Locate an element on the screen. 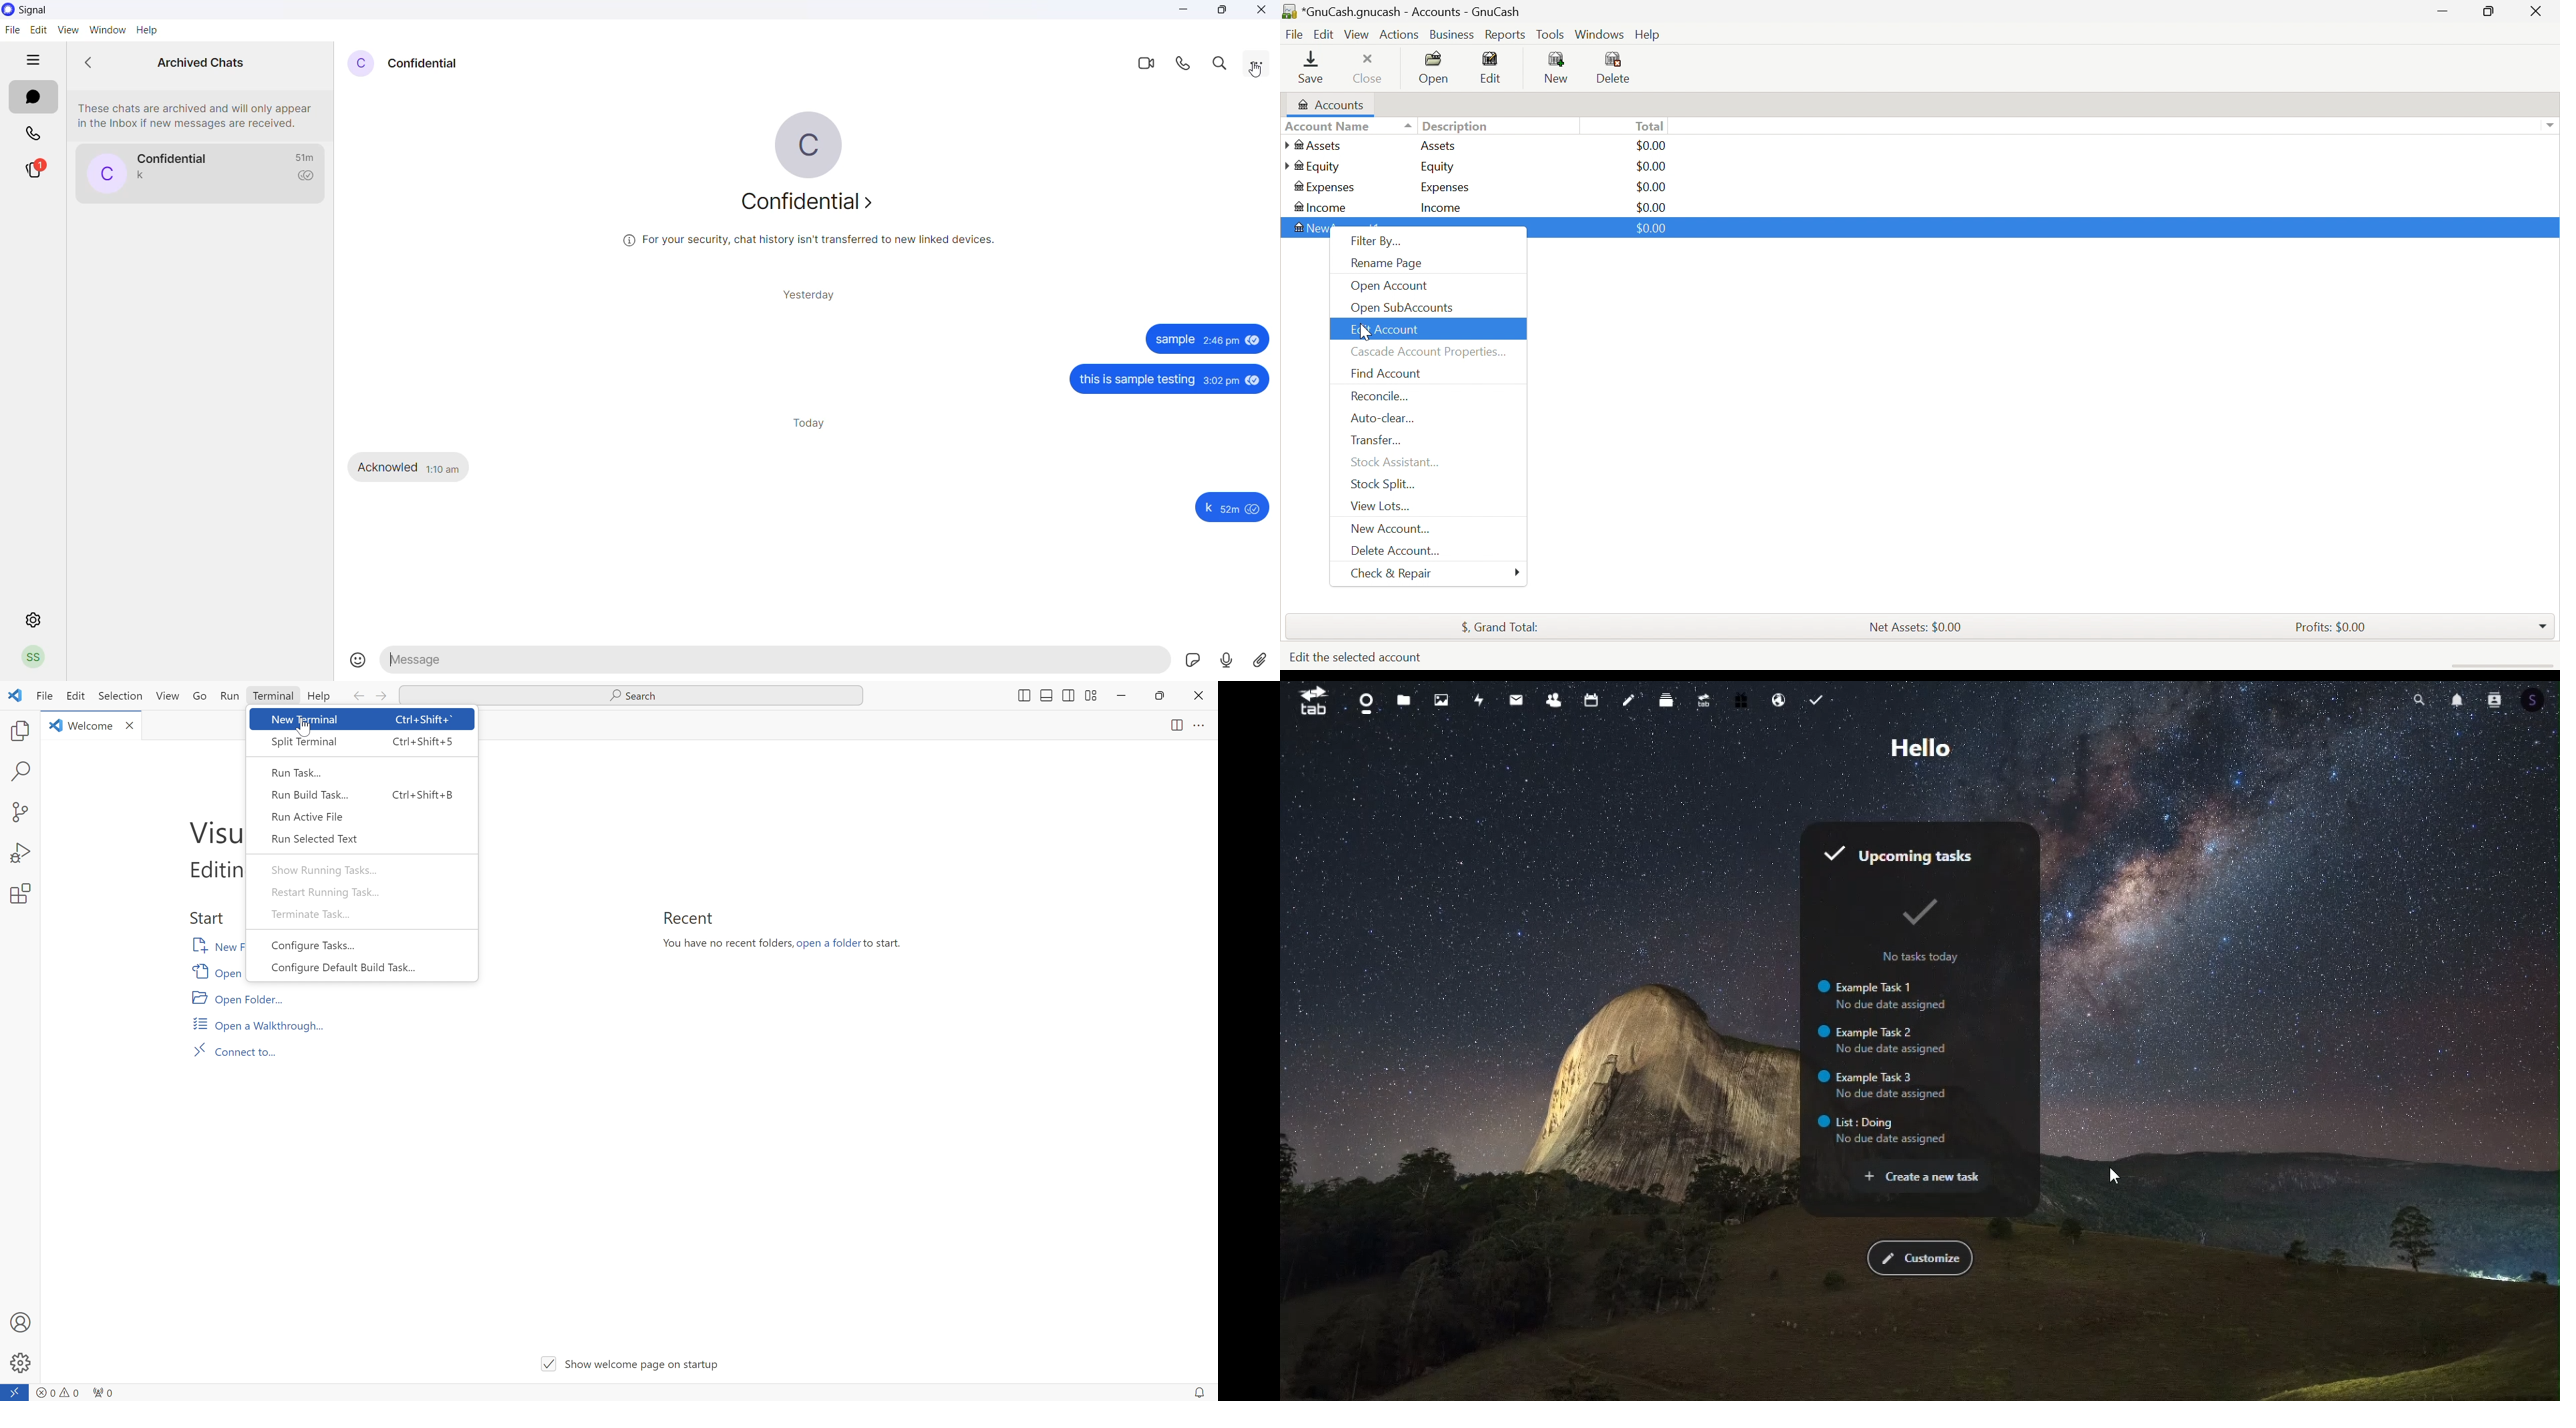 This screenshot has width=2576, height=1428. $0.00 is located at coordinates (1651, 205).